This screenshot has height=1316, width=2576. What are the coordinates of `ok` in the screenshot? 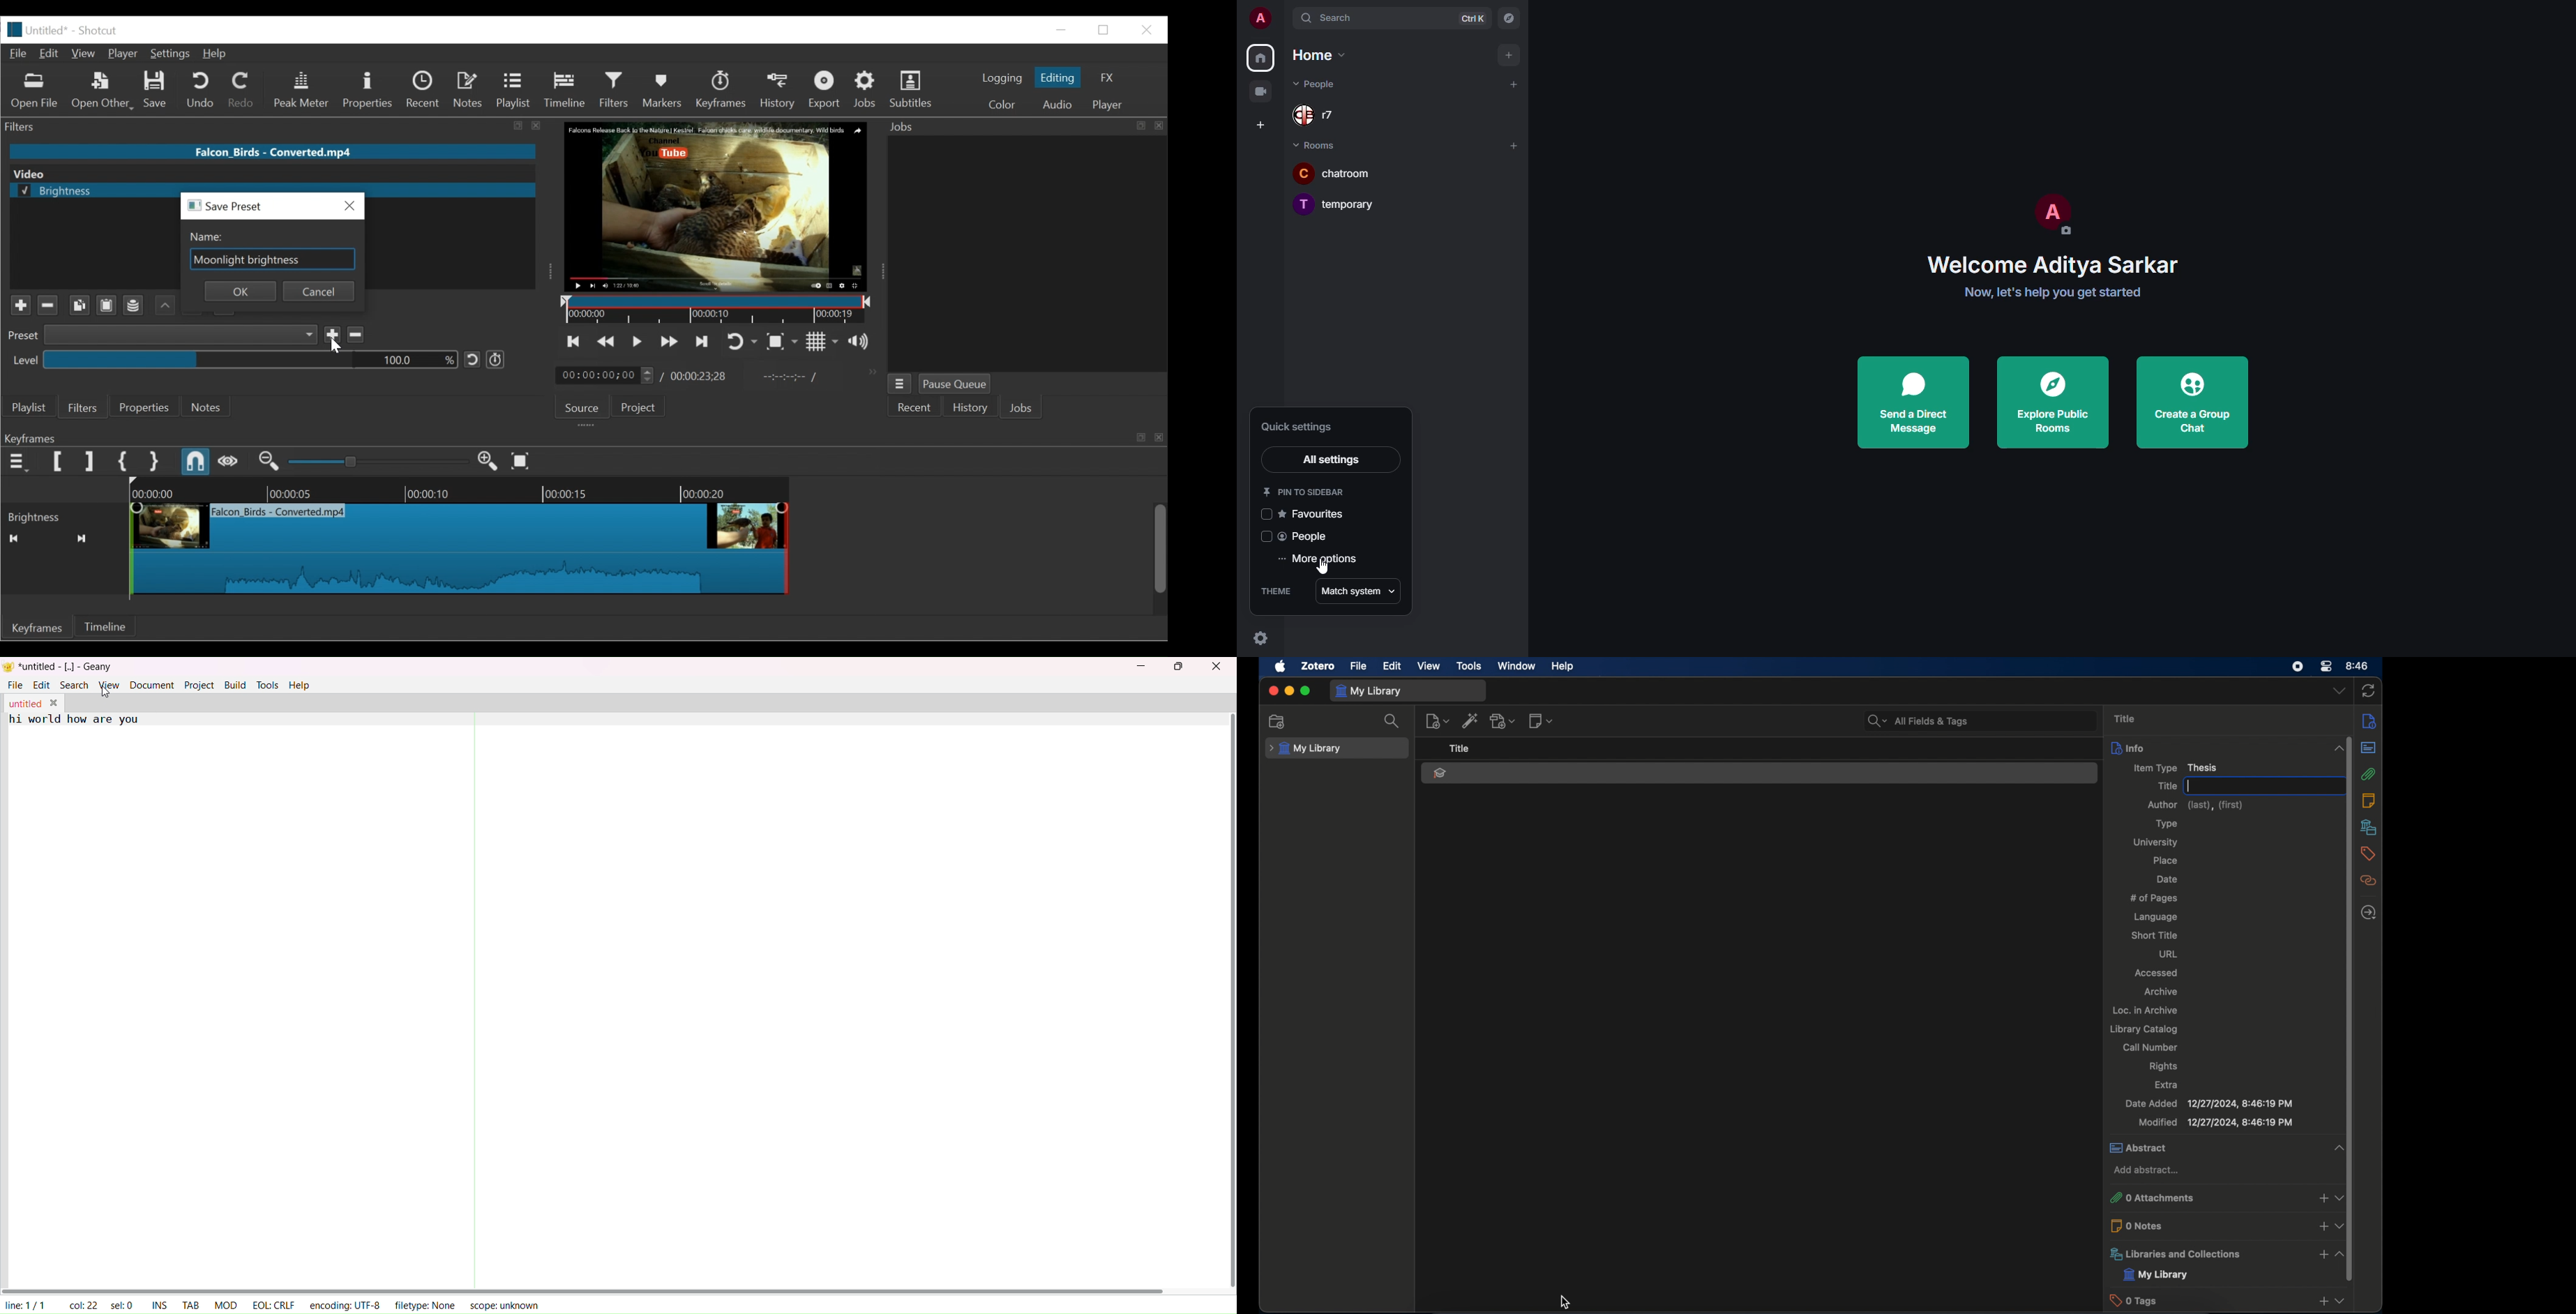 It's located at (240, 291).